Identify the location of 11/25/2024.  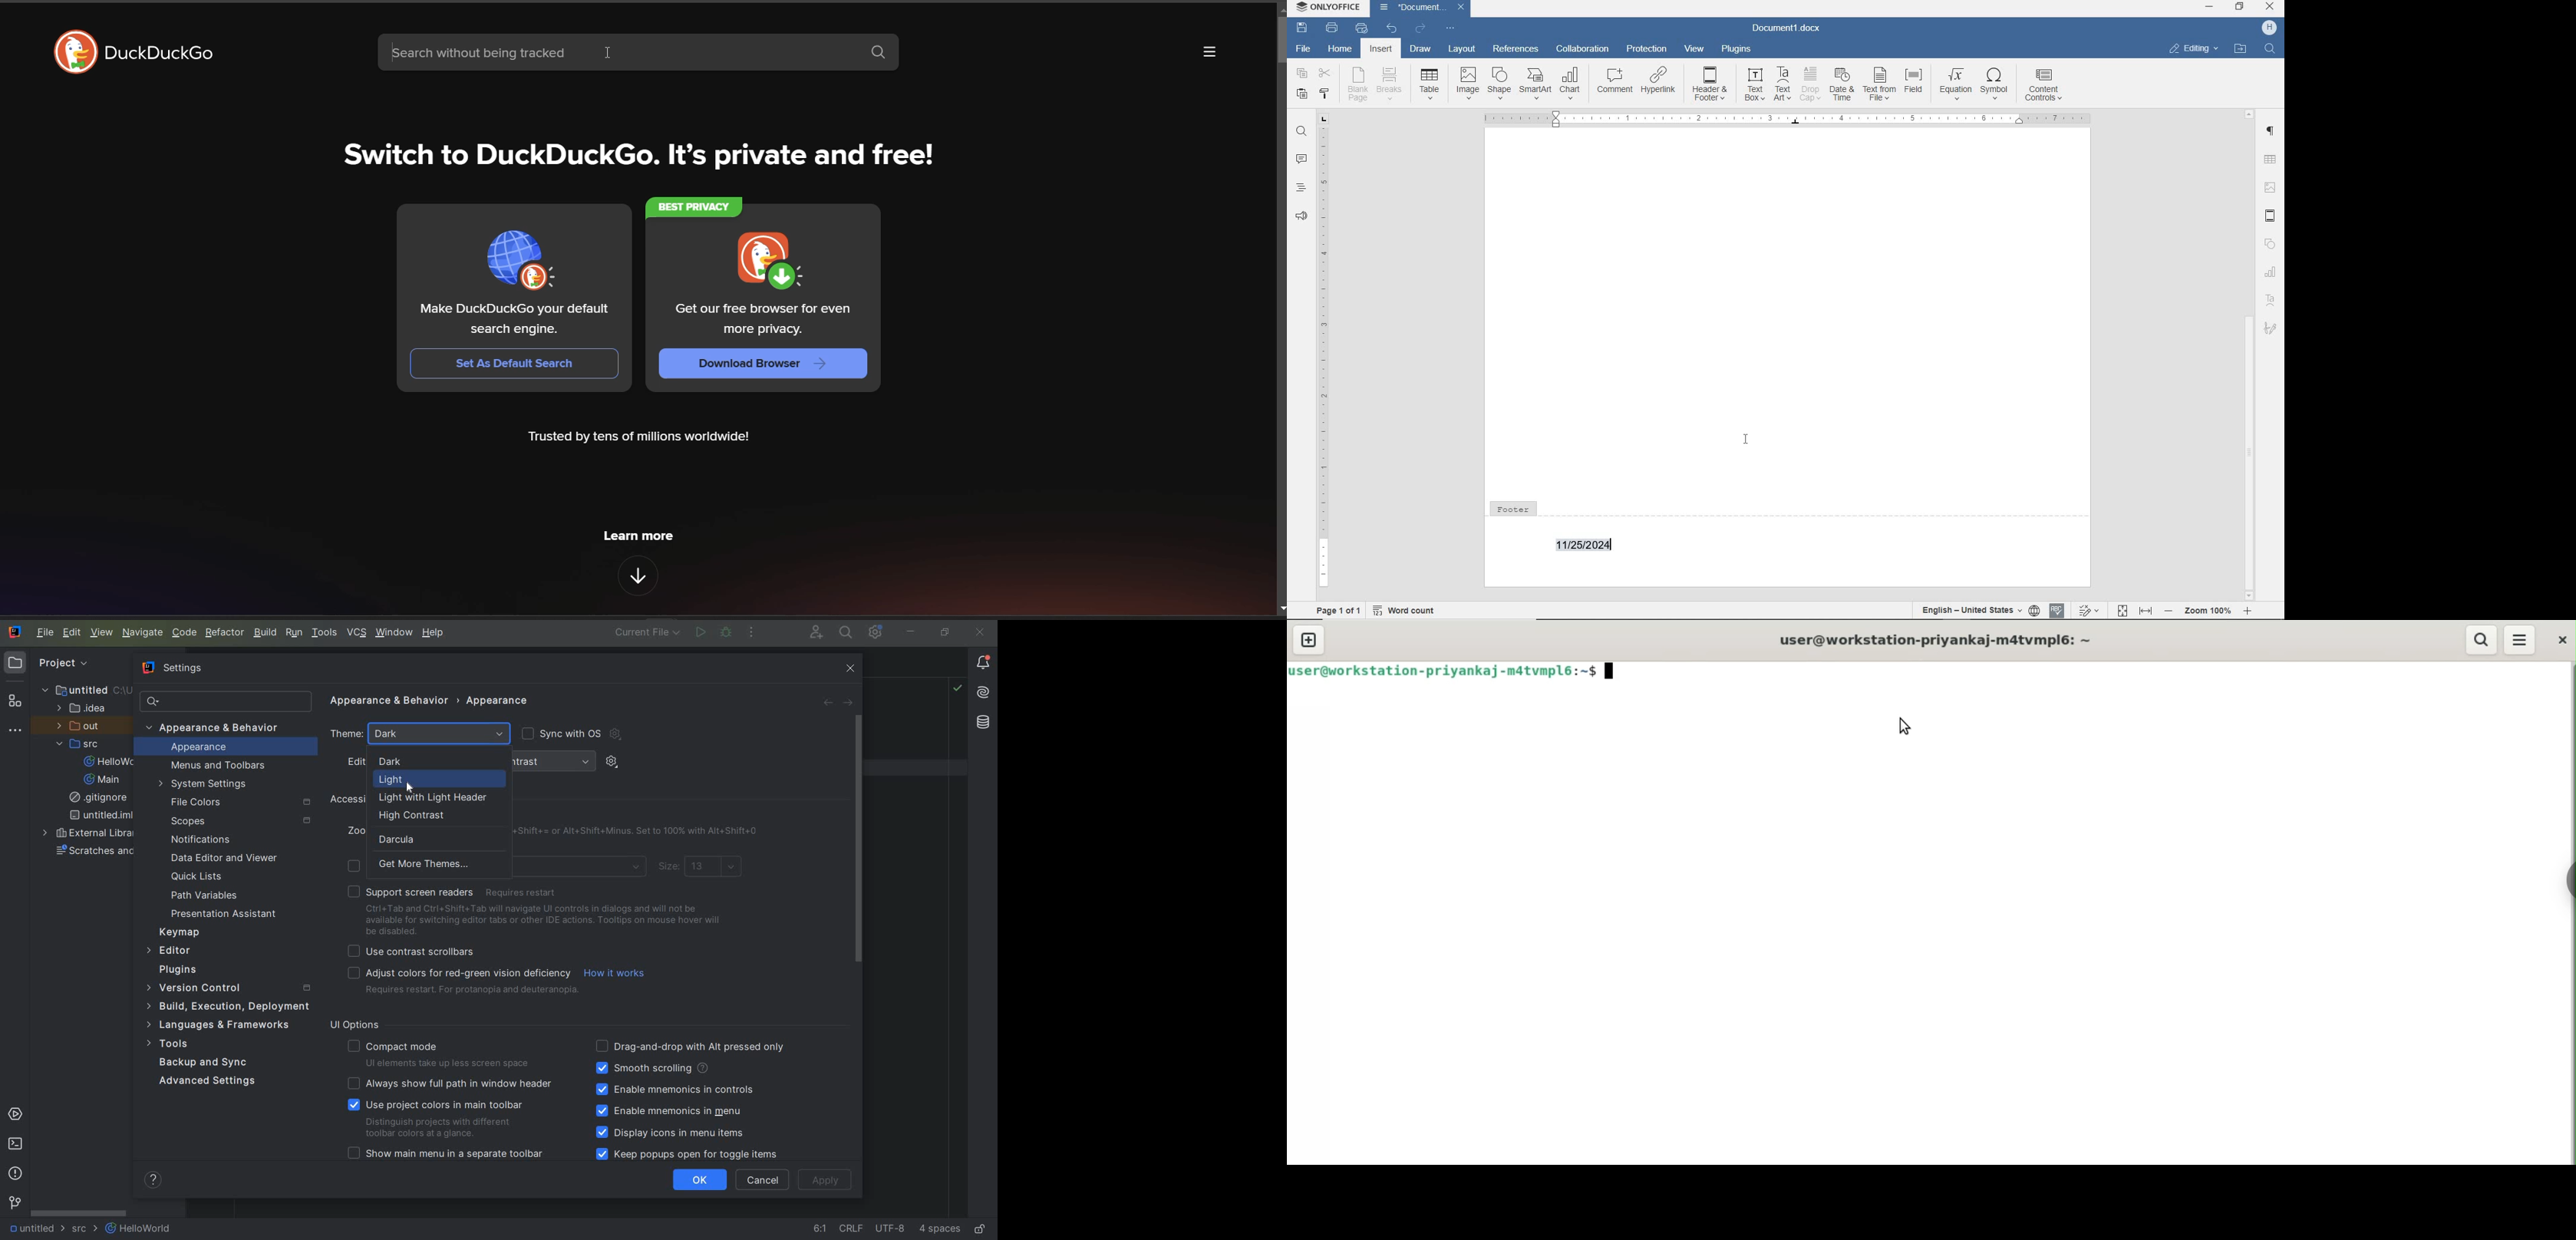
(1587, 548).